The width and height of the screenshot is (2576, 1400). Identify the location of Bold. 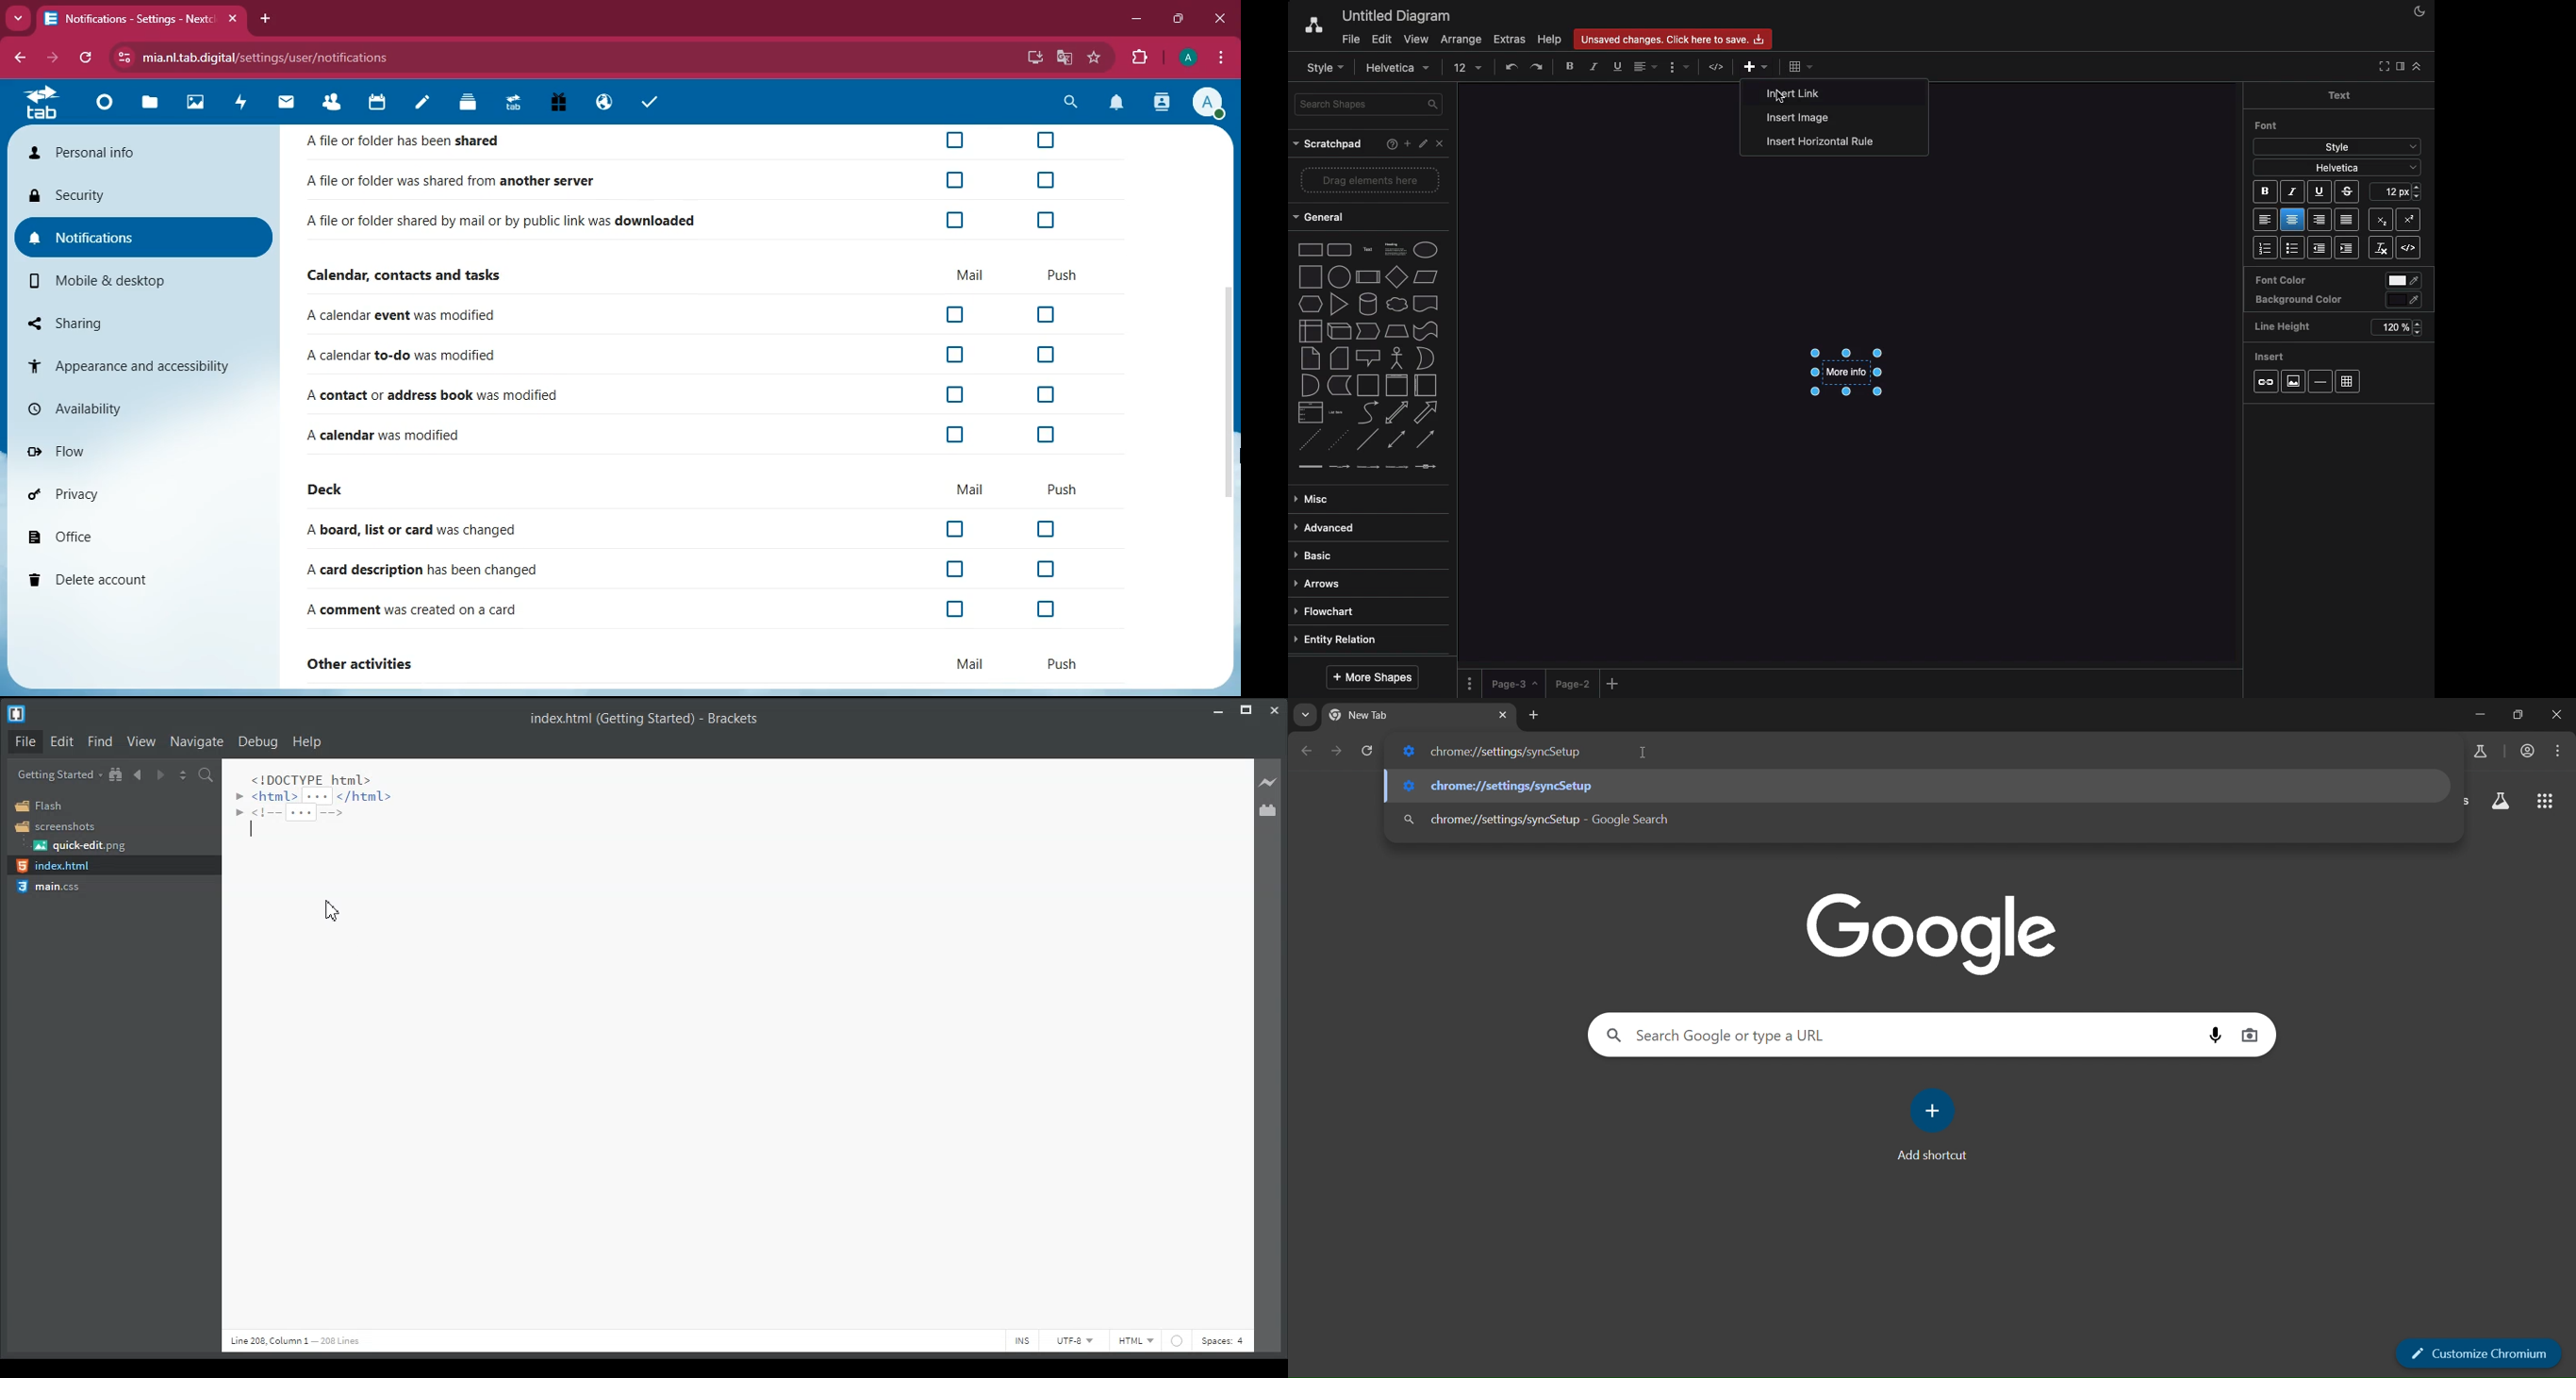
(1571, 65).